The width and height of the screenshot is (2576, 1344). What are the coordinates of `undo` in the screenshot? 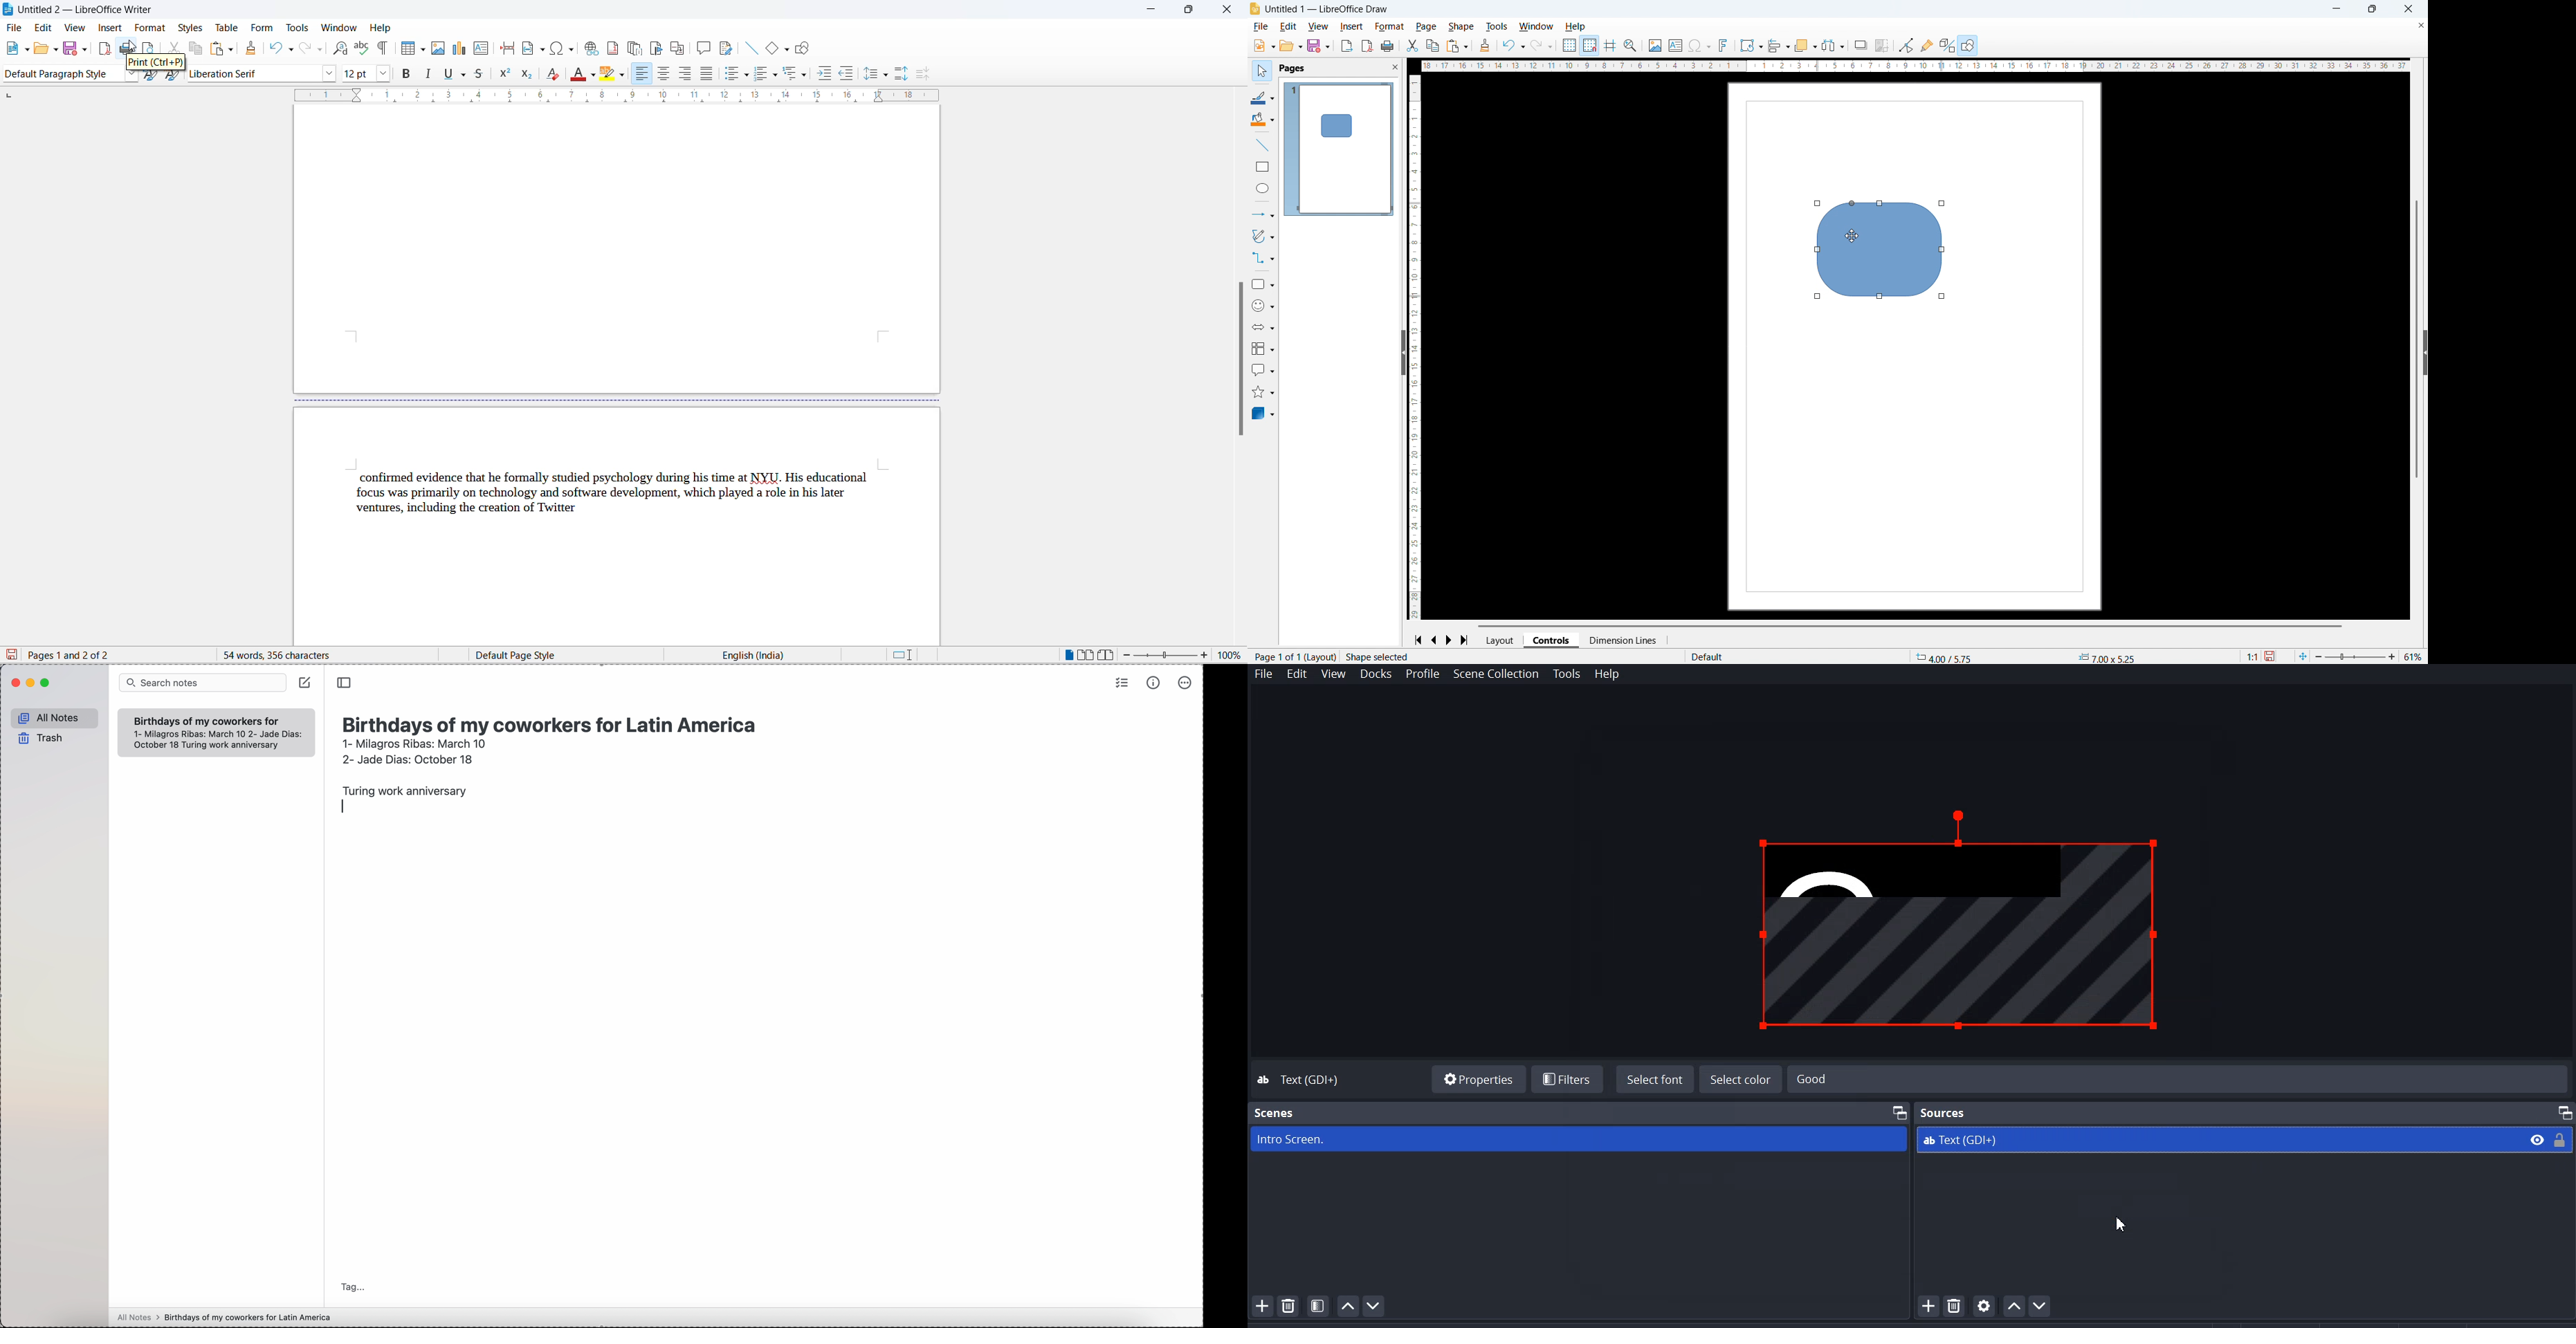 It's located at (276, 47).